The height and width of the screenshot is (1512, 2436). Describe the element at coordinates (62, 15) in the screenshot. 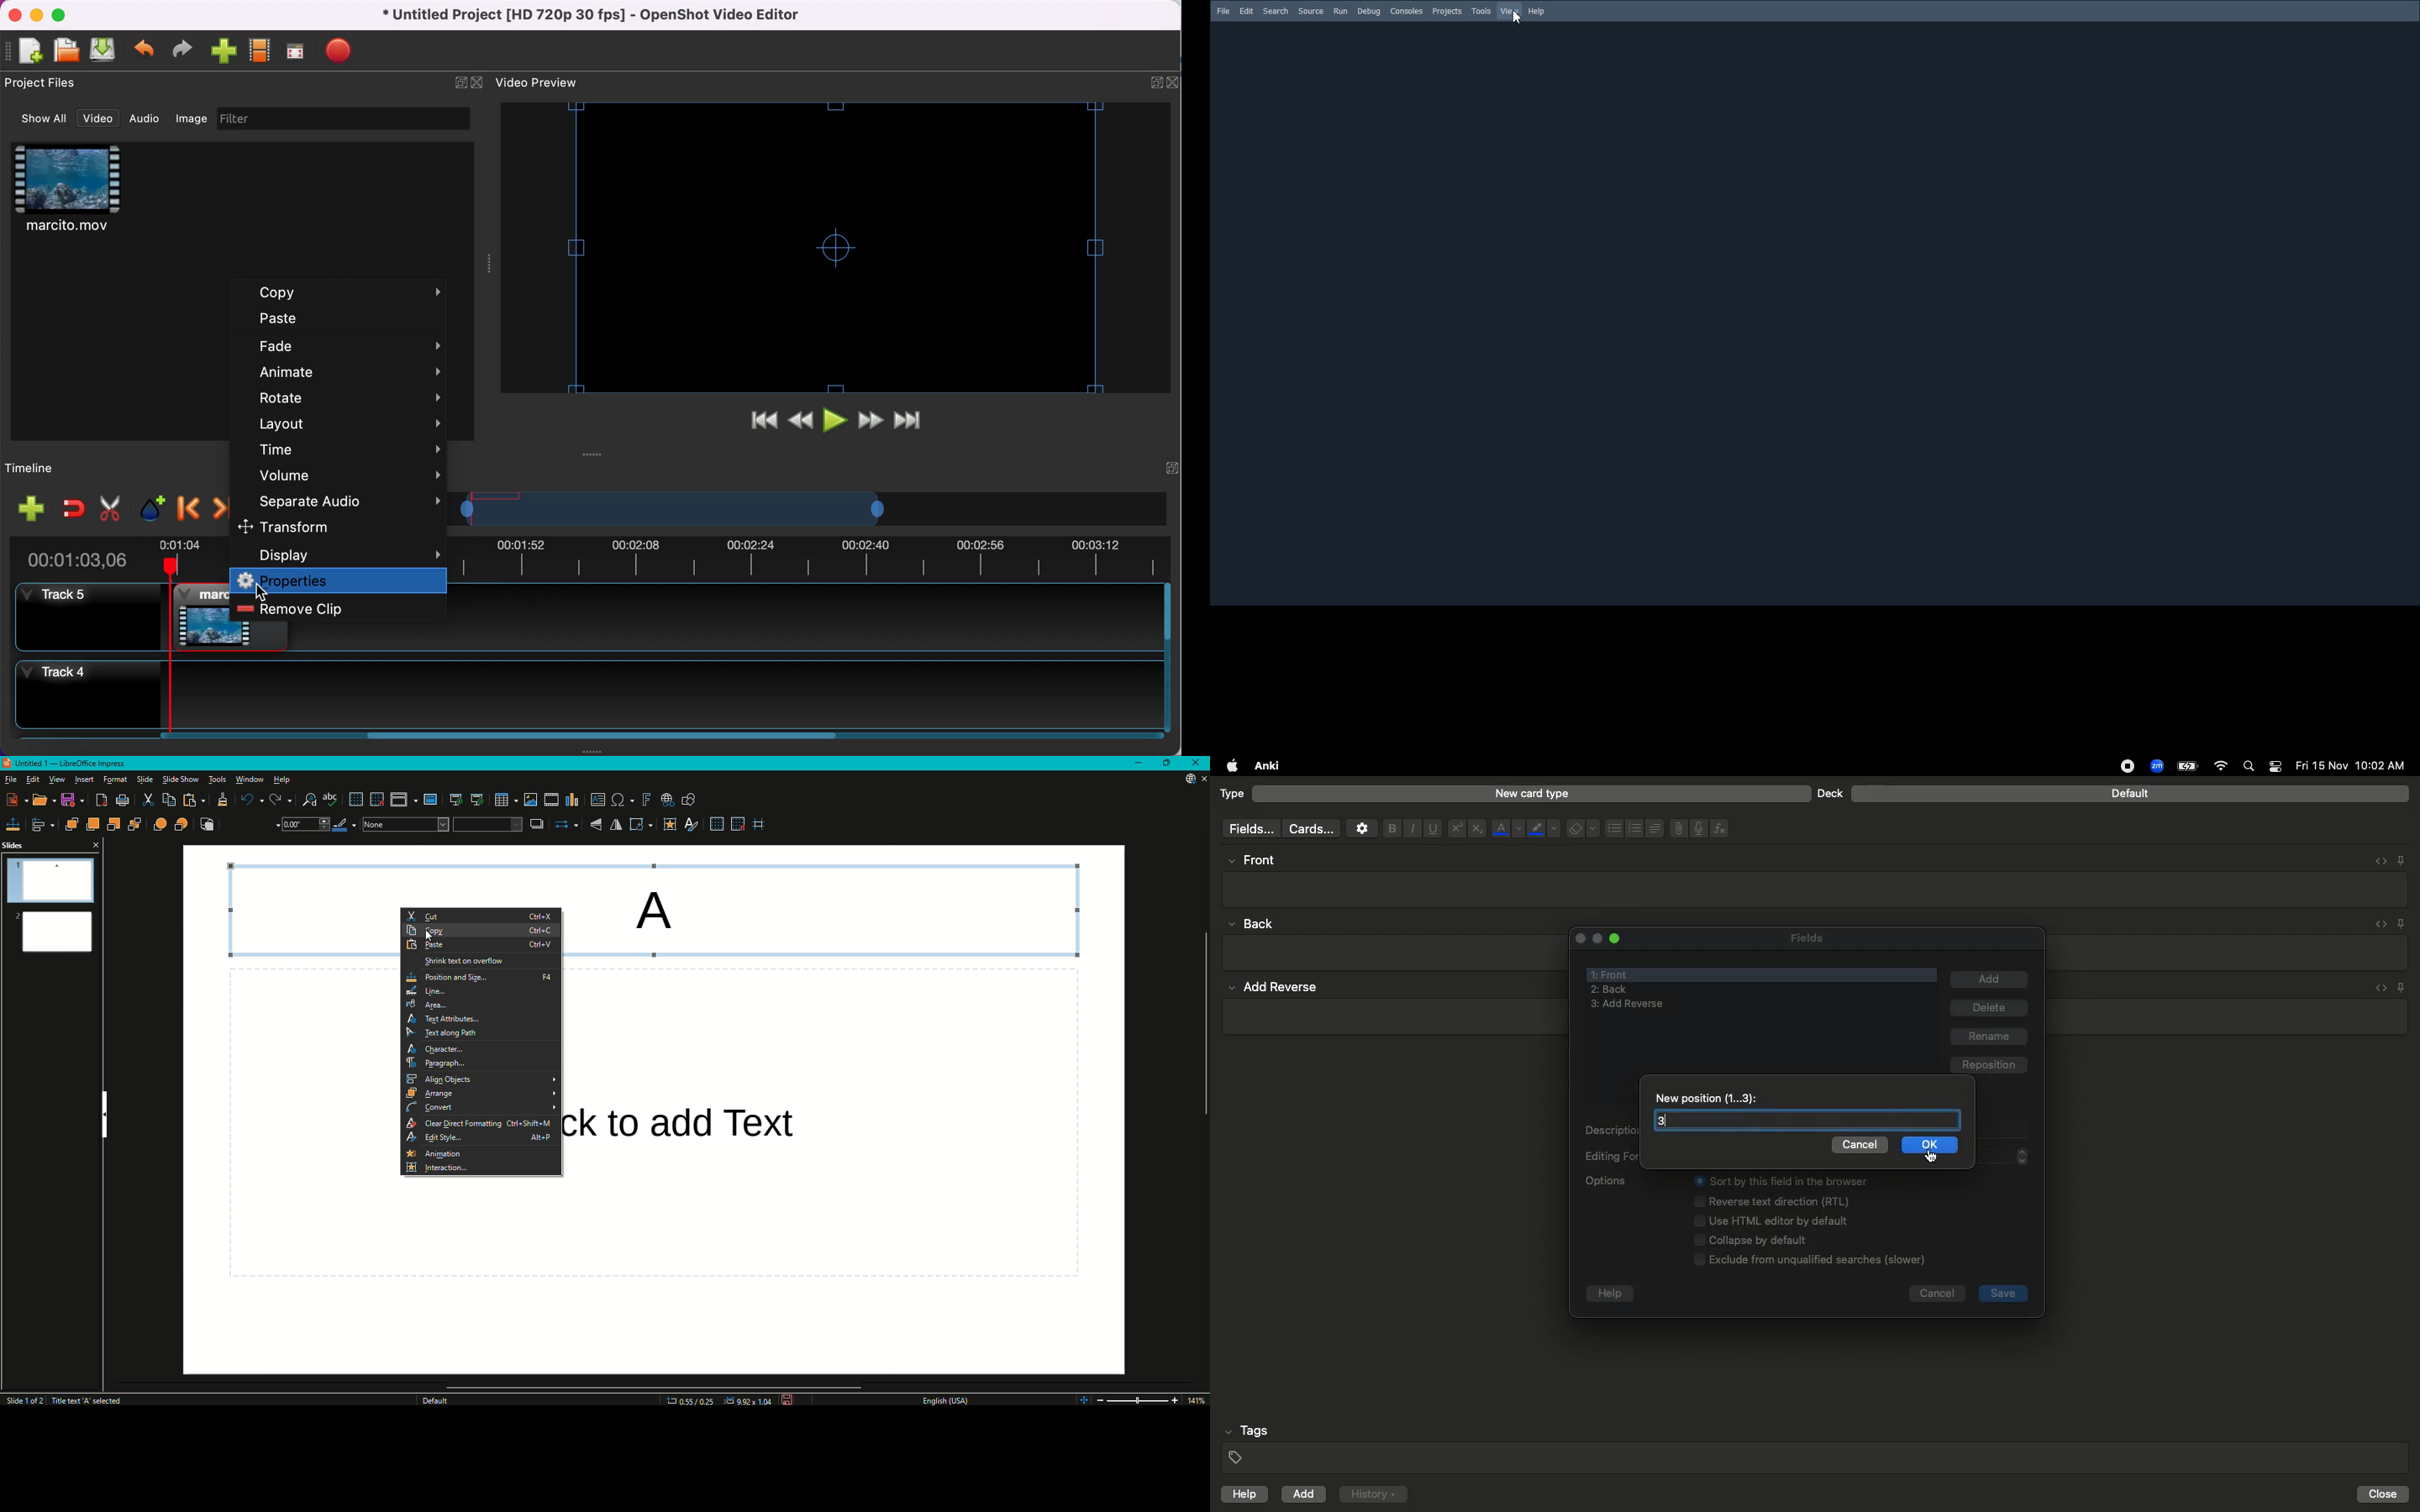

I see `maximize` at that location.